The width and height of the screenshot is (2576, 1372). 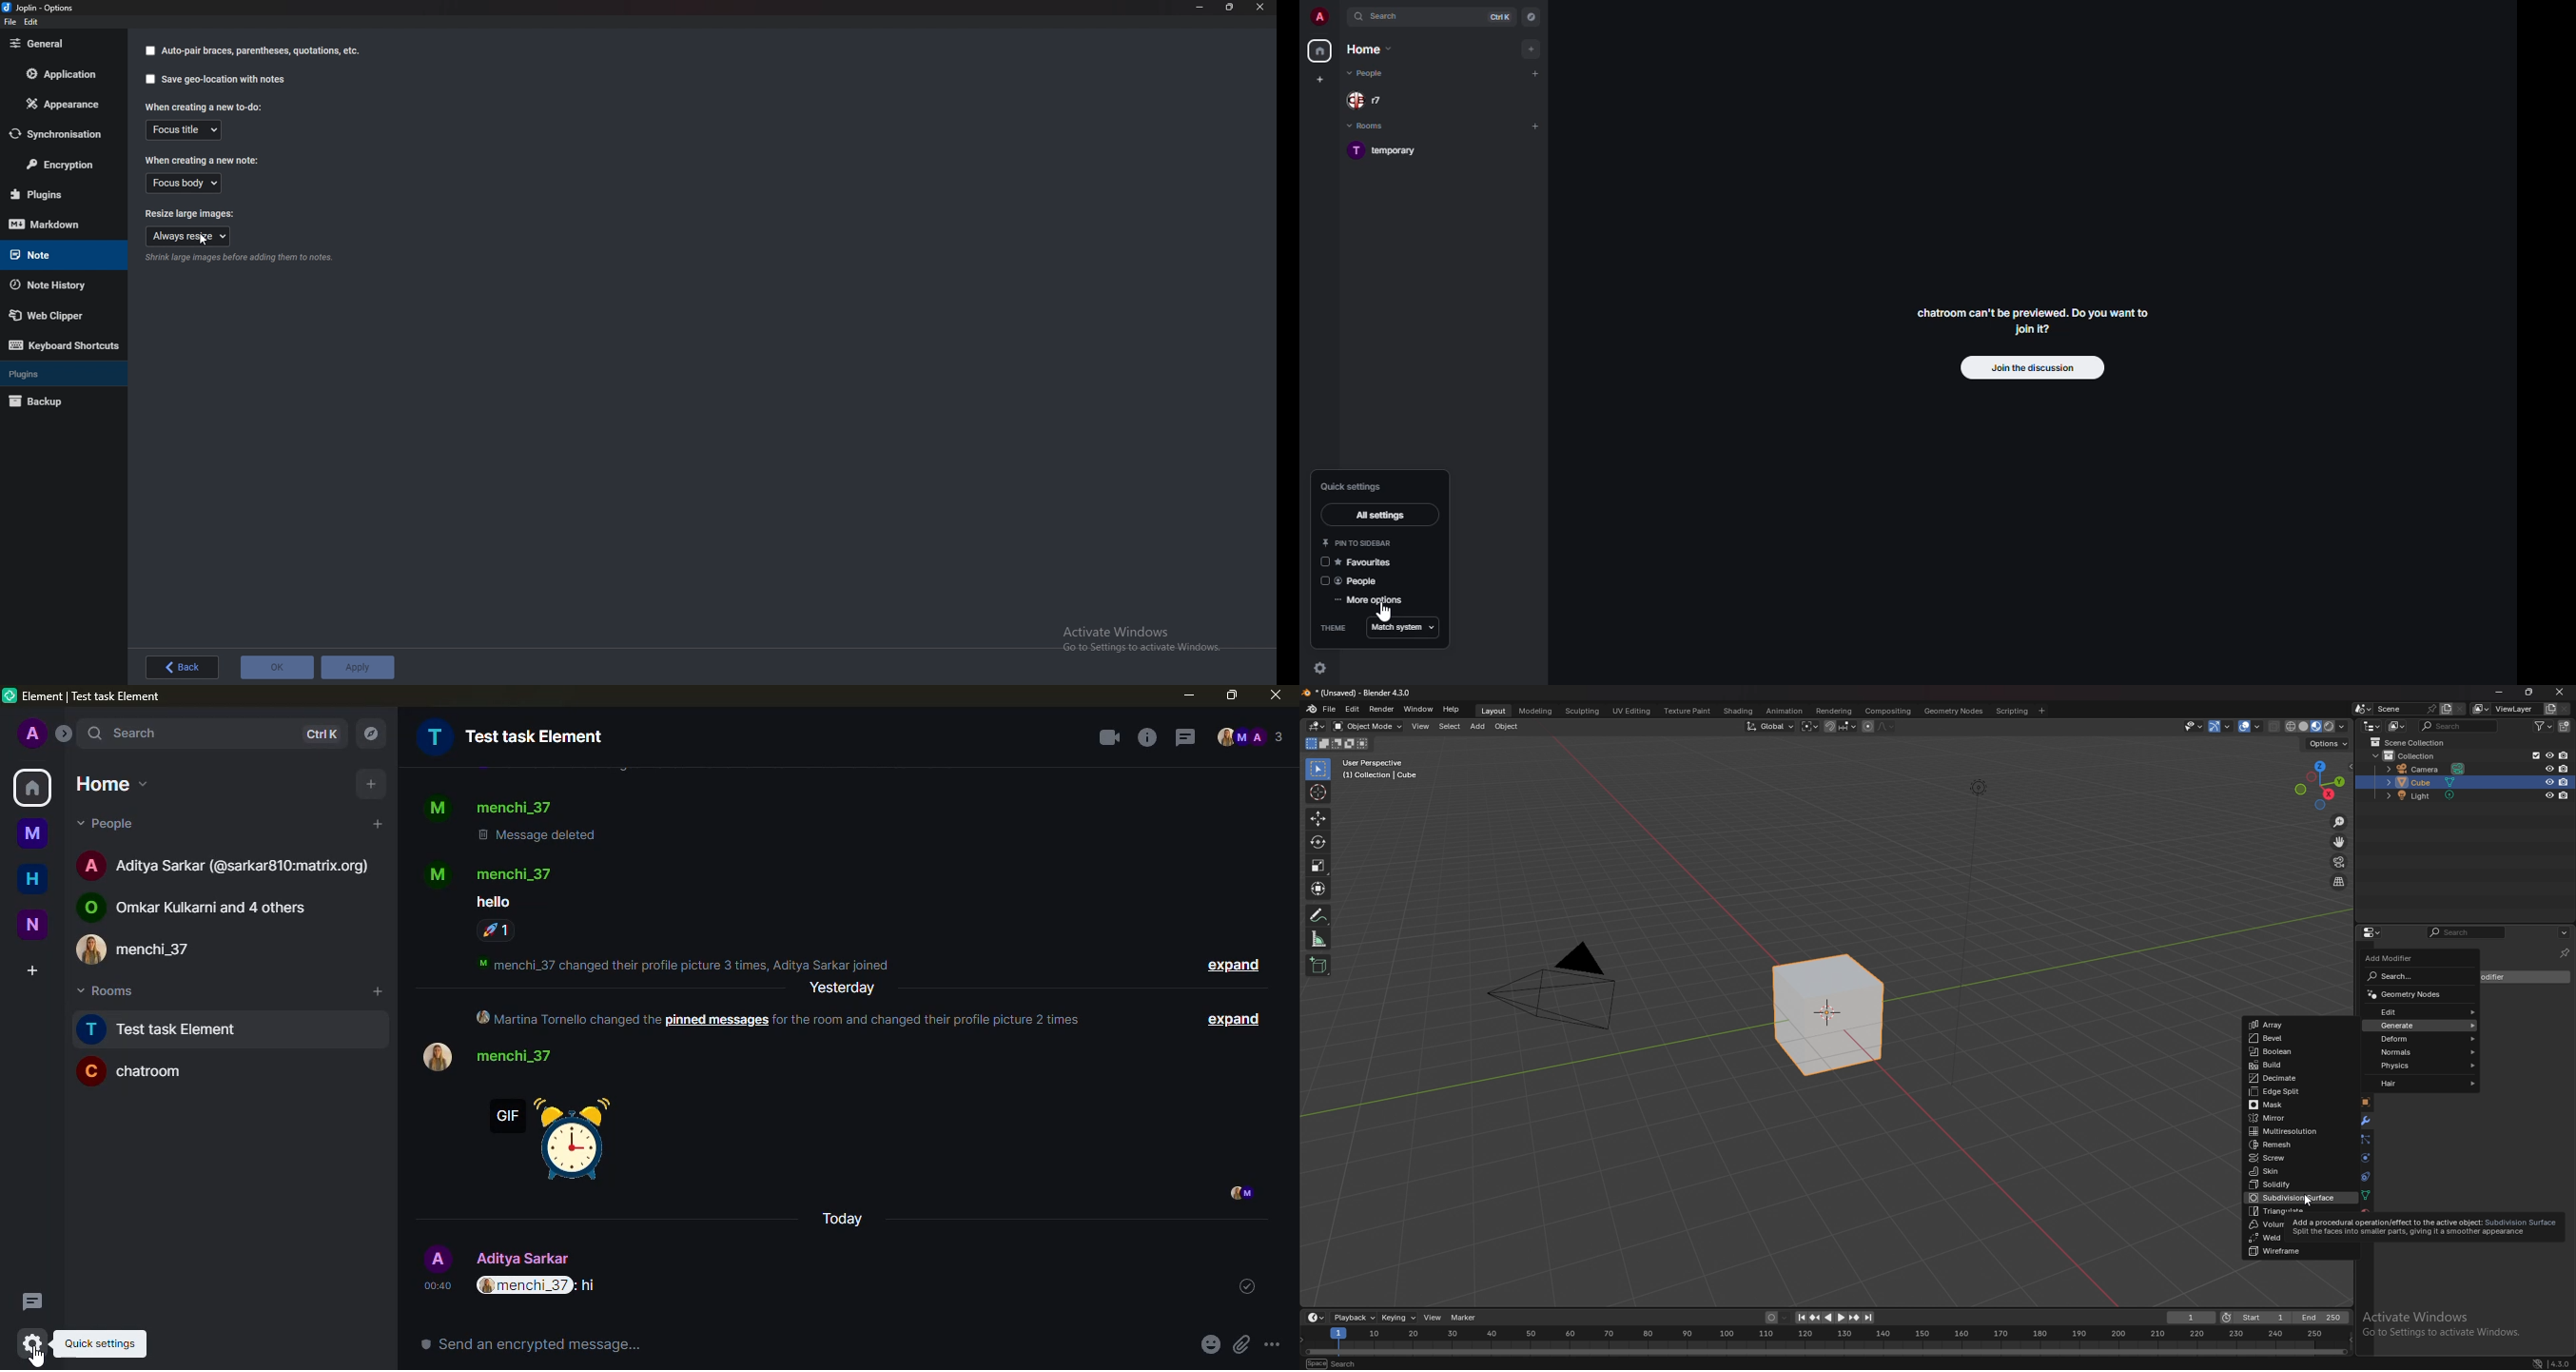 What do you see at coordinates (1535, 127) in the screenshot?
I see `add` at bounding box center [1535, 127].